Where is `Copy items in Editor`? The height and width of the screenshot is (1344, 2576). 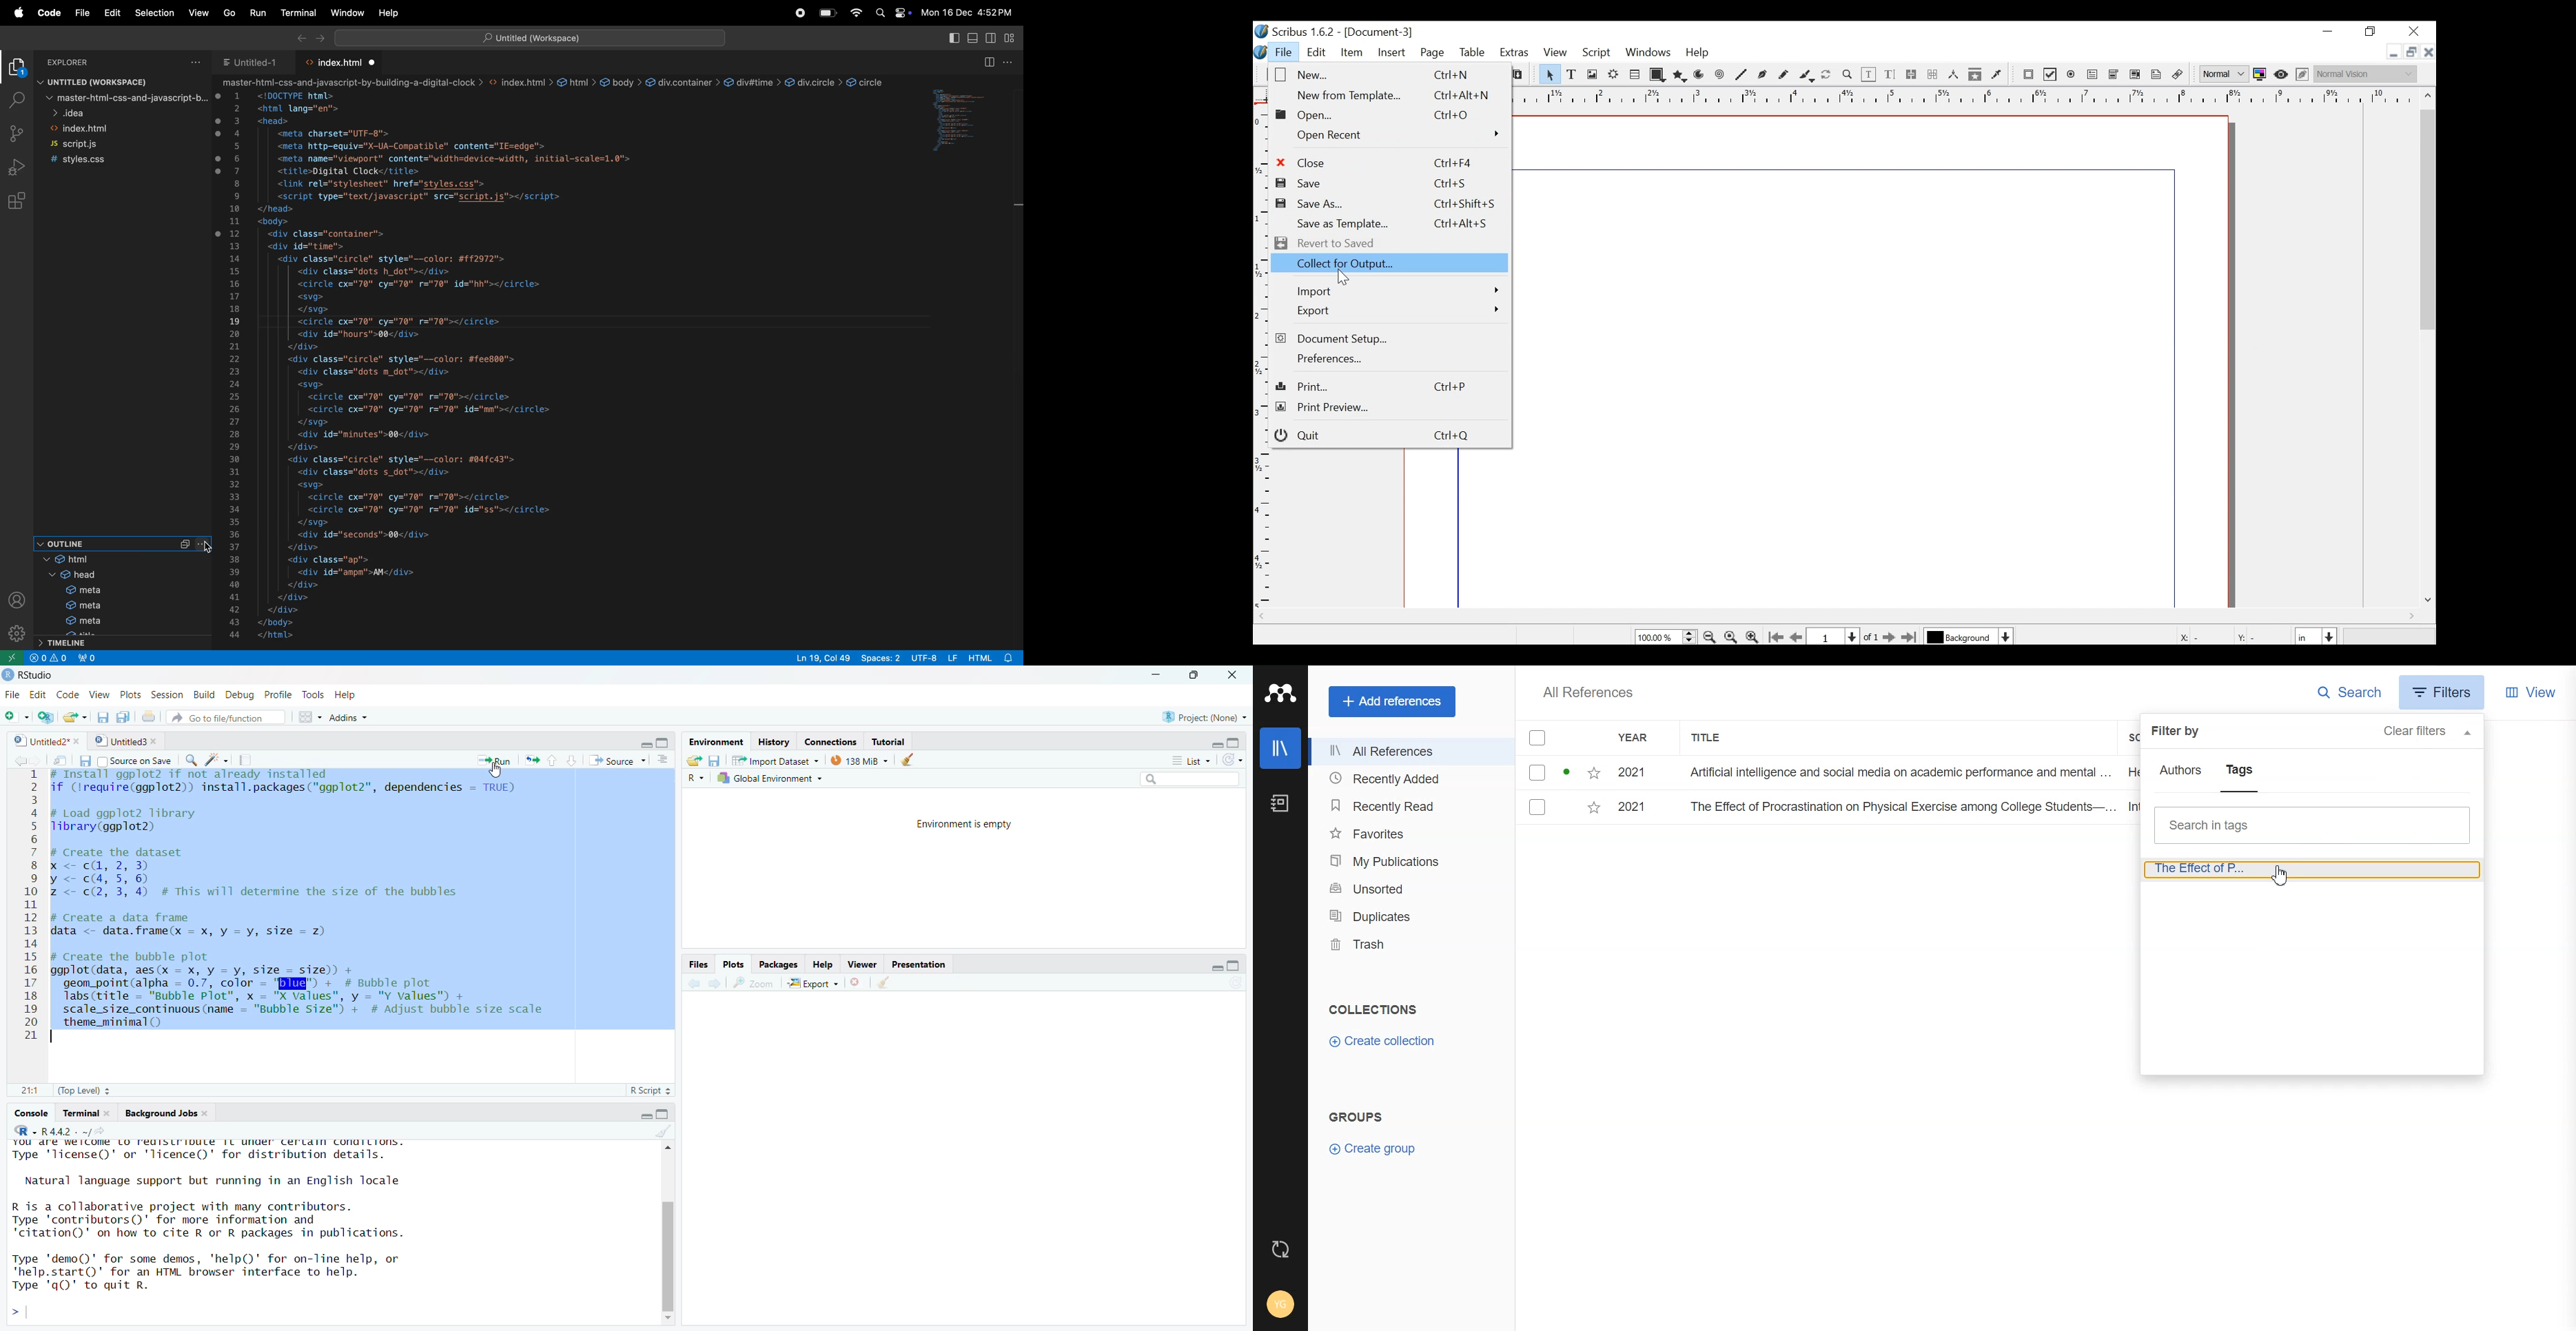
Copy items in Editor is located at coordinates (1975, 75).